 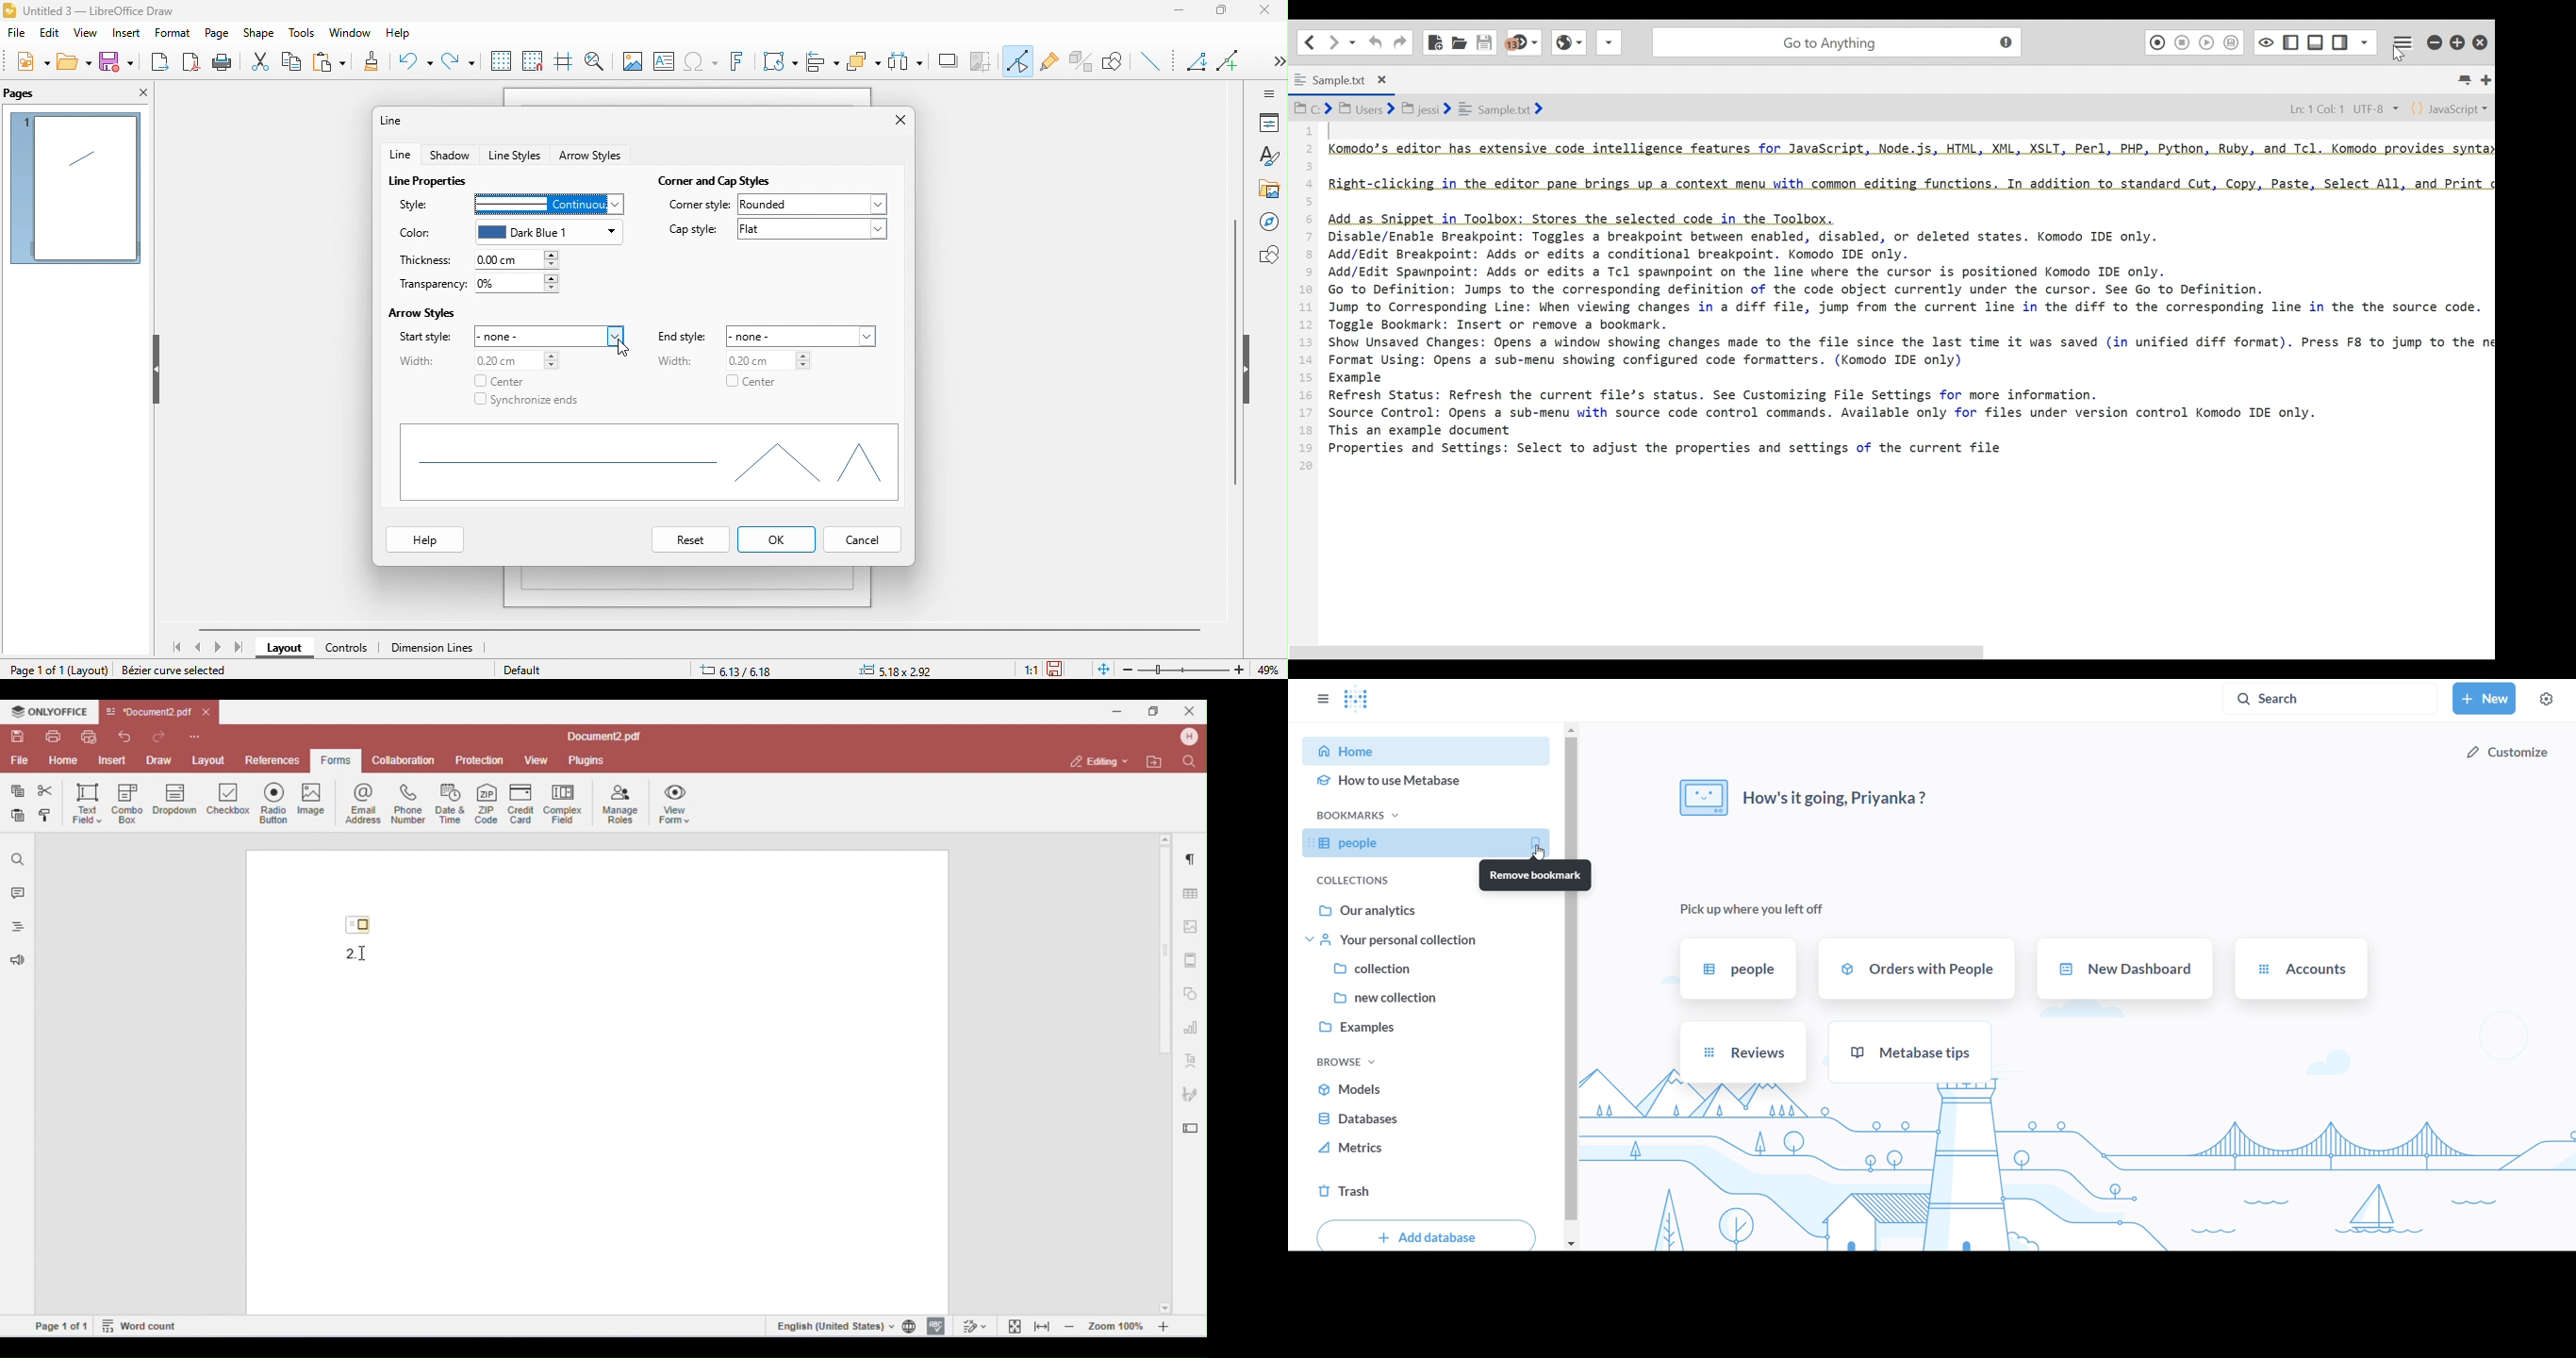 I want to click on end style, so click(x=686, y=337).